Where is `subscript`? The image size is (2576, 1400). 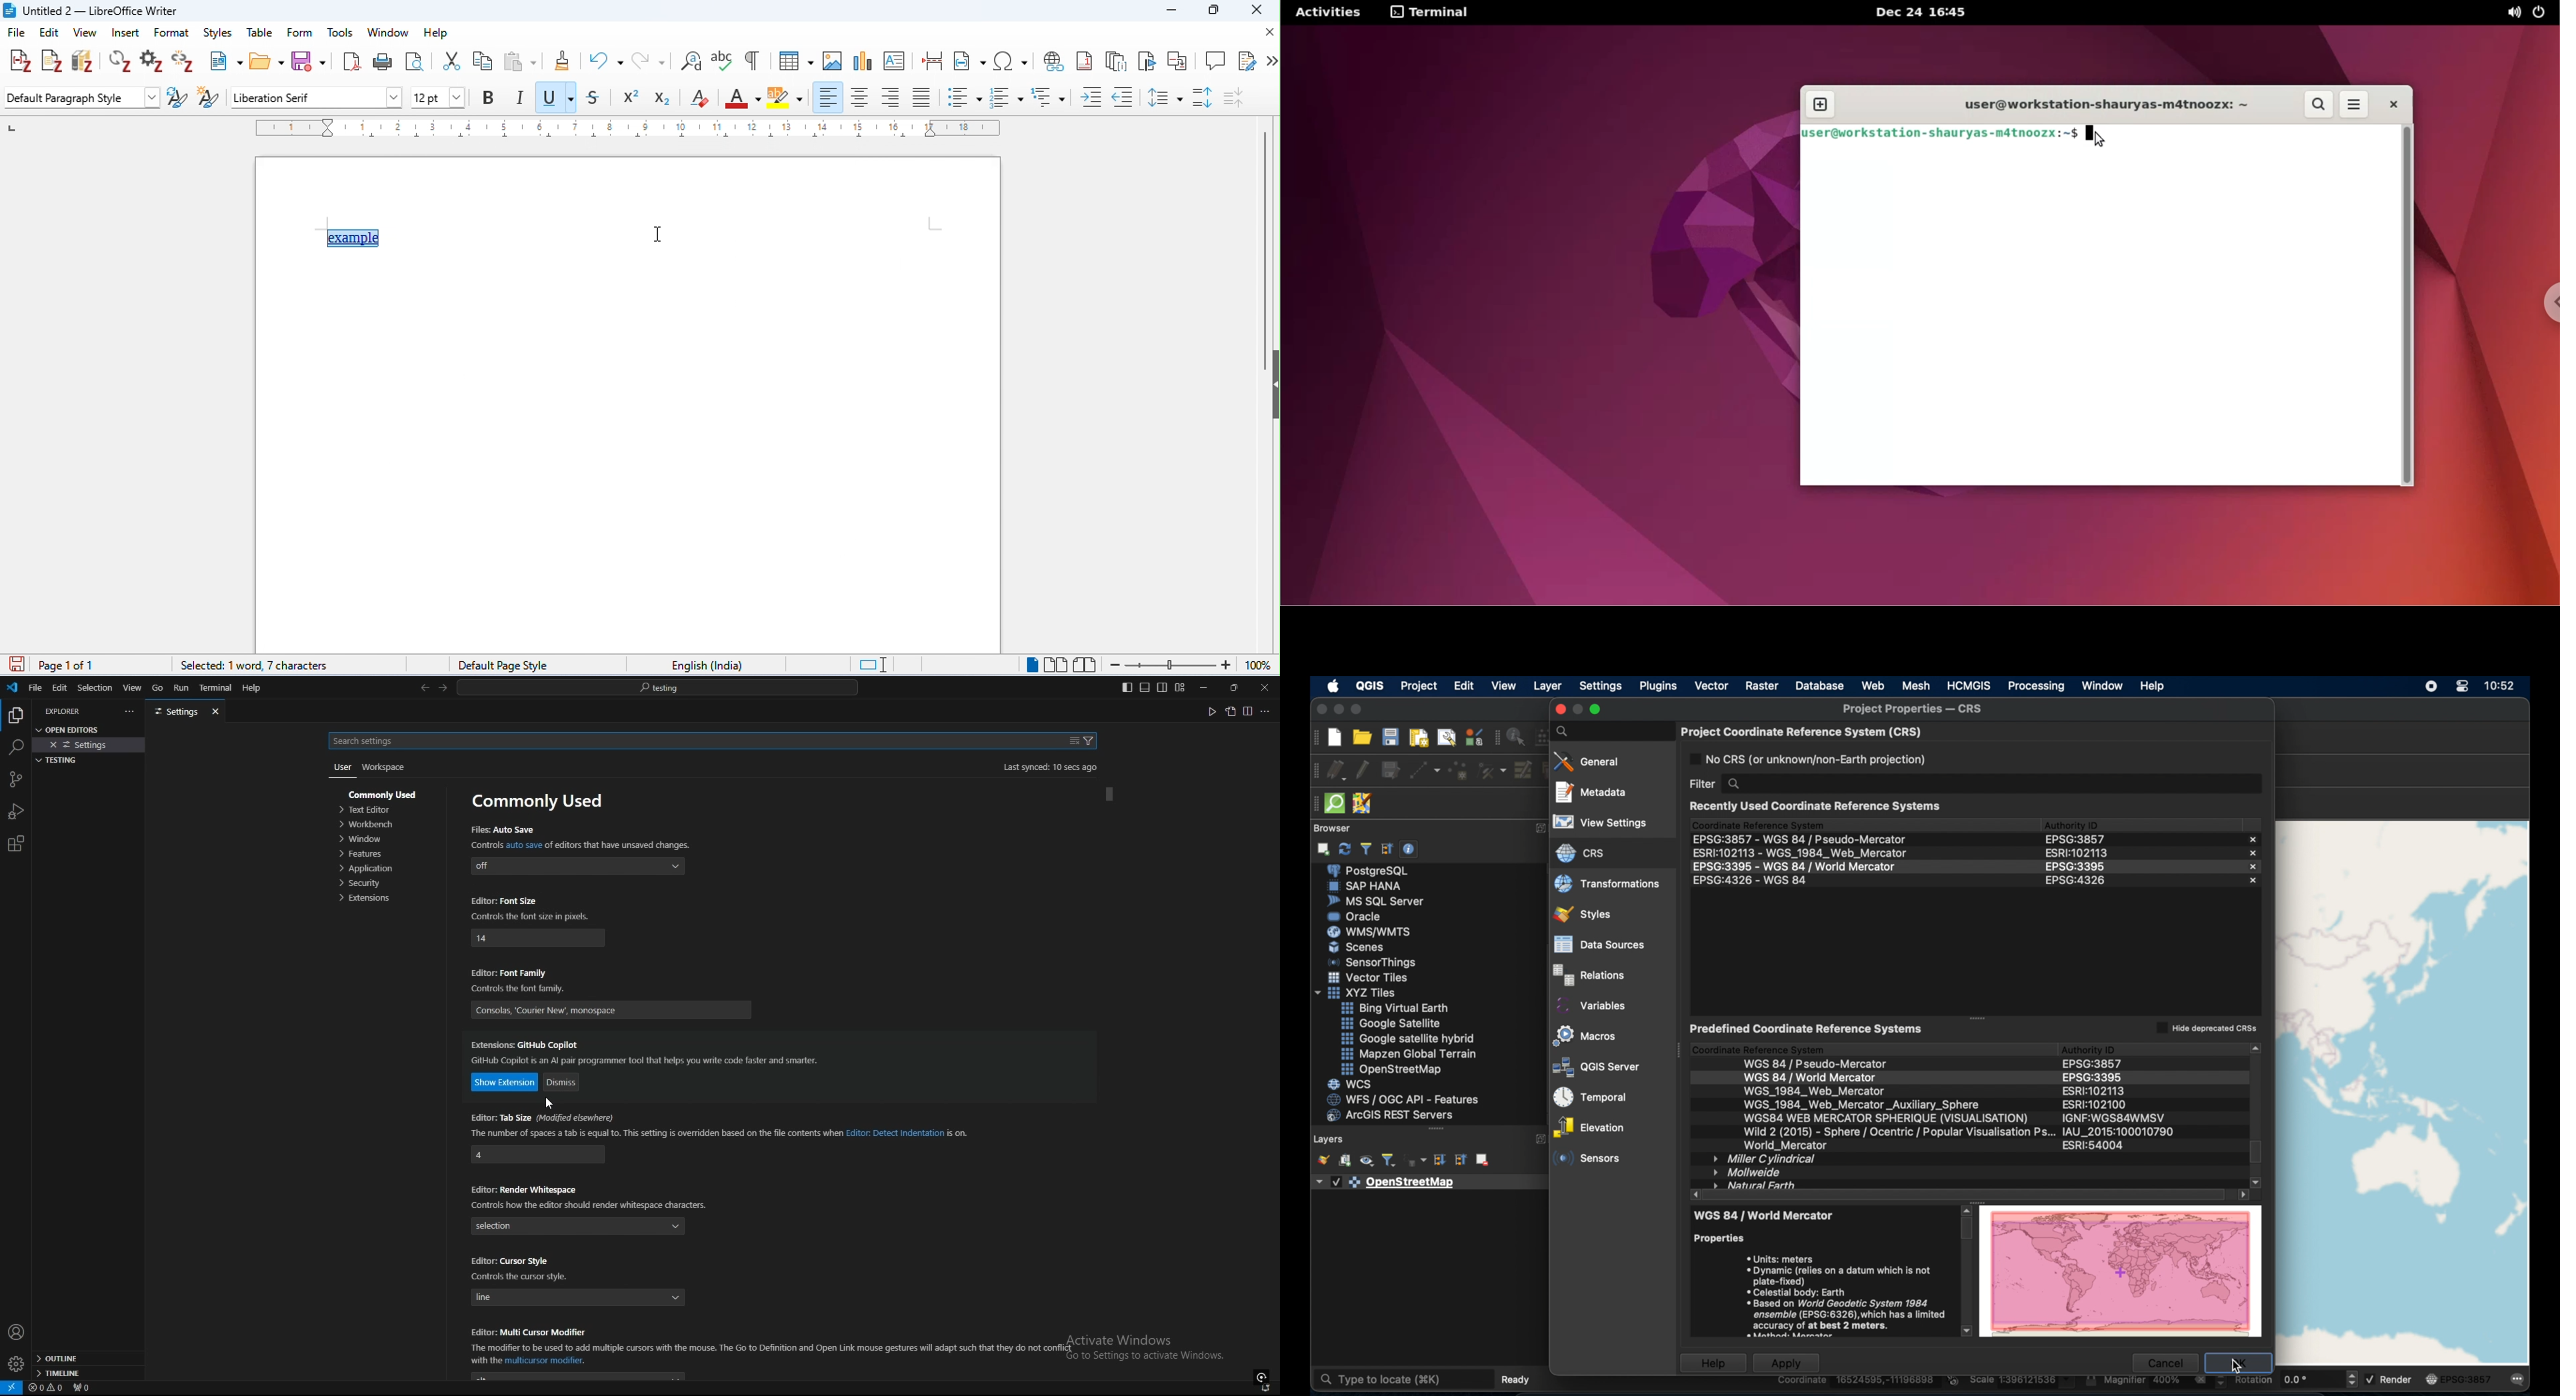
subscript is located at coordinates (664, 97).